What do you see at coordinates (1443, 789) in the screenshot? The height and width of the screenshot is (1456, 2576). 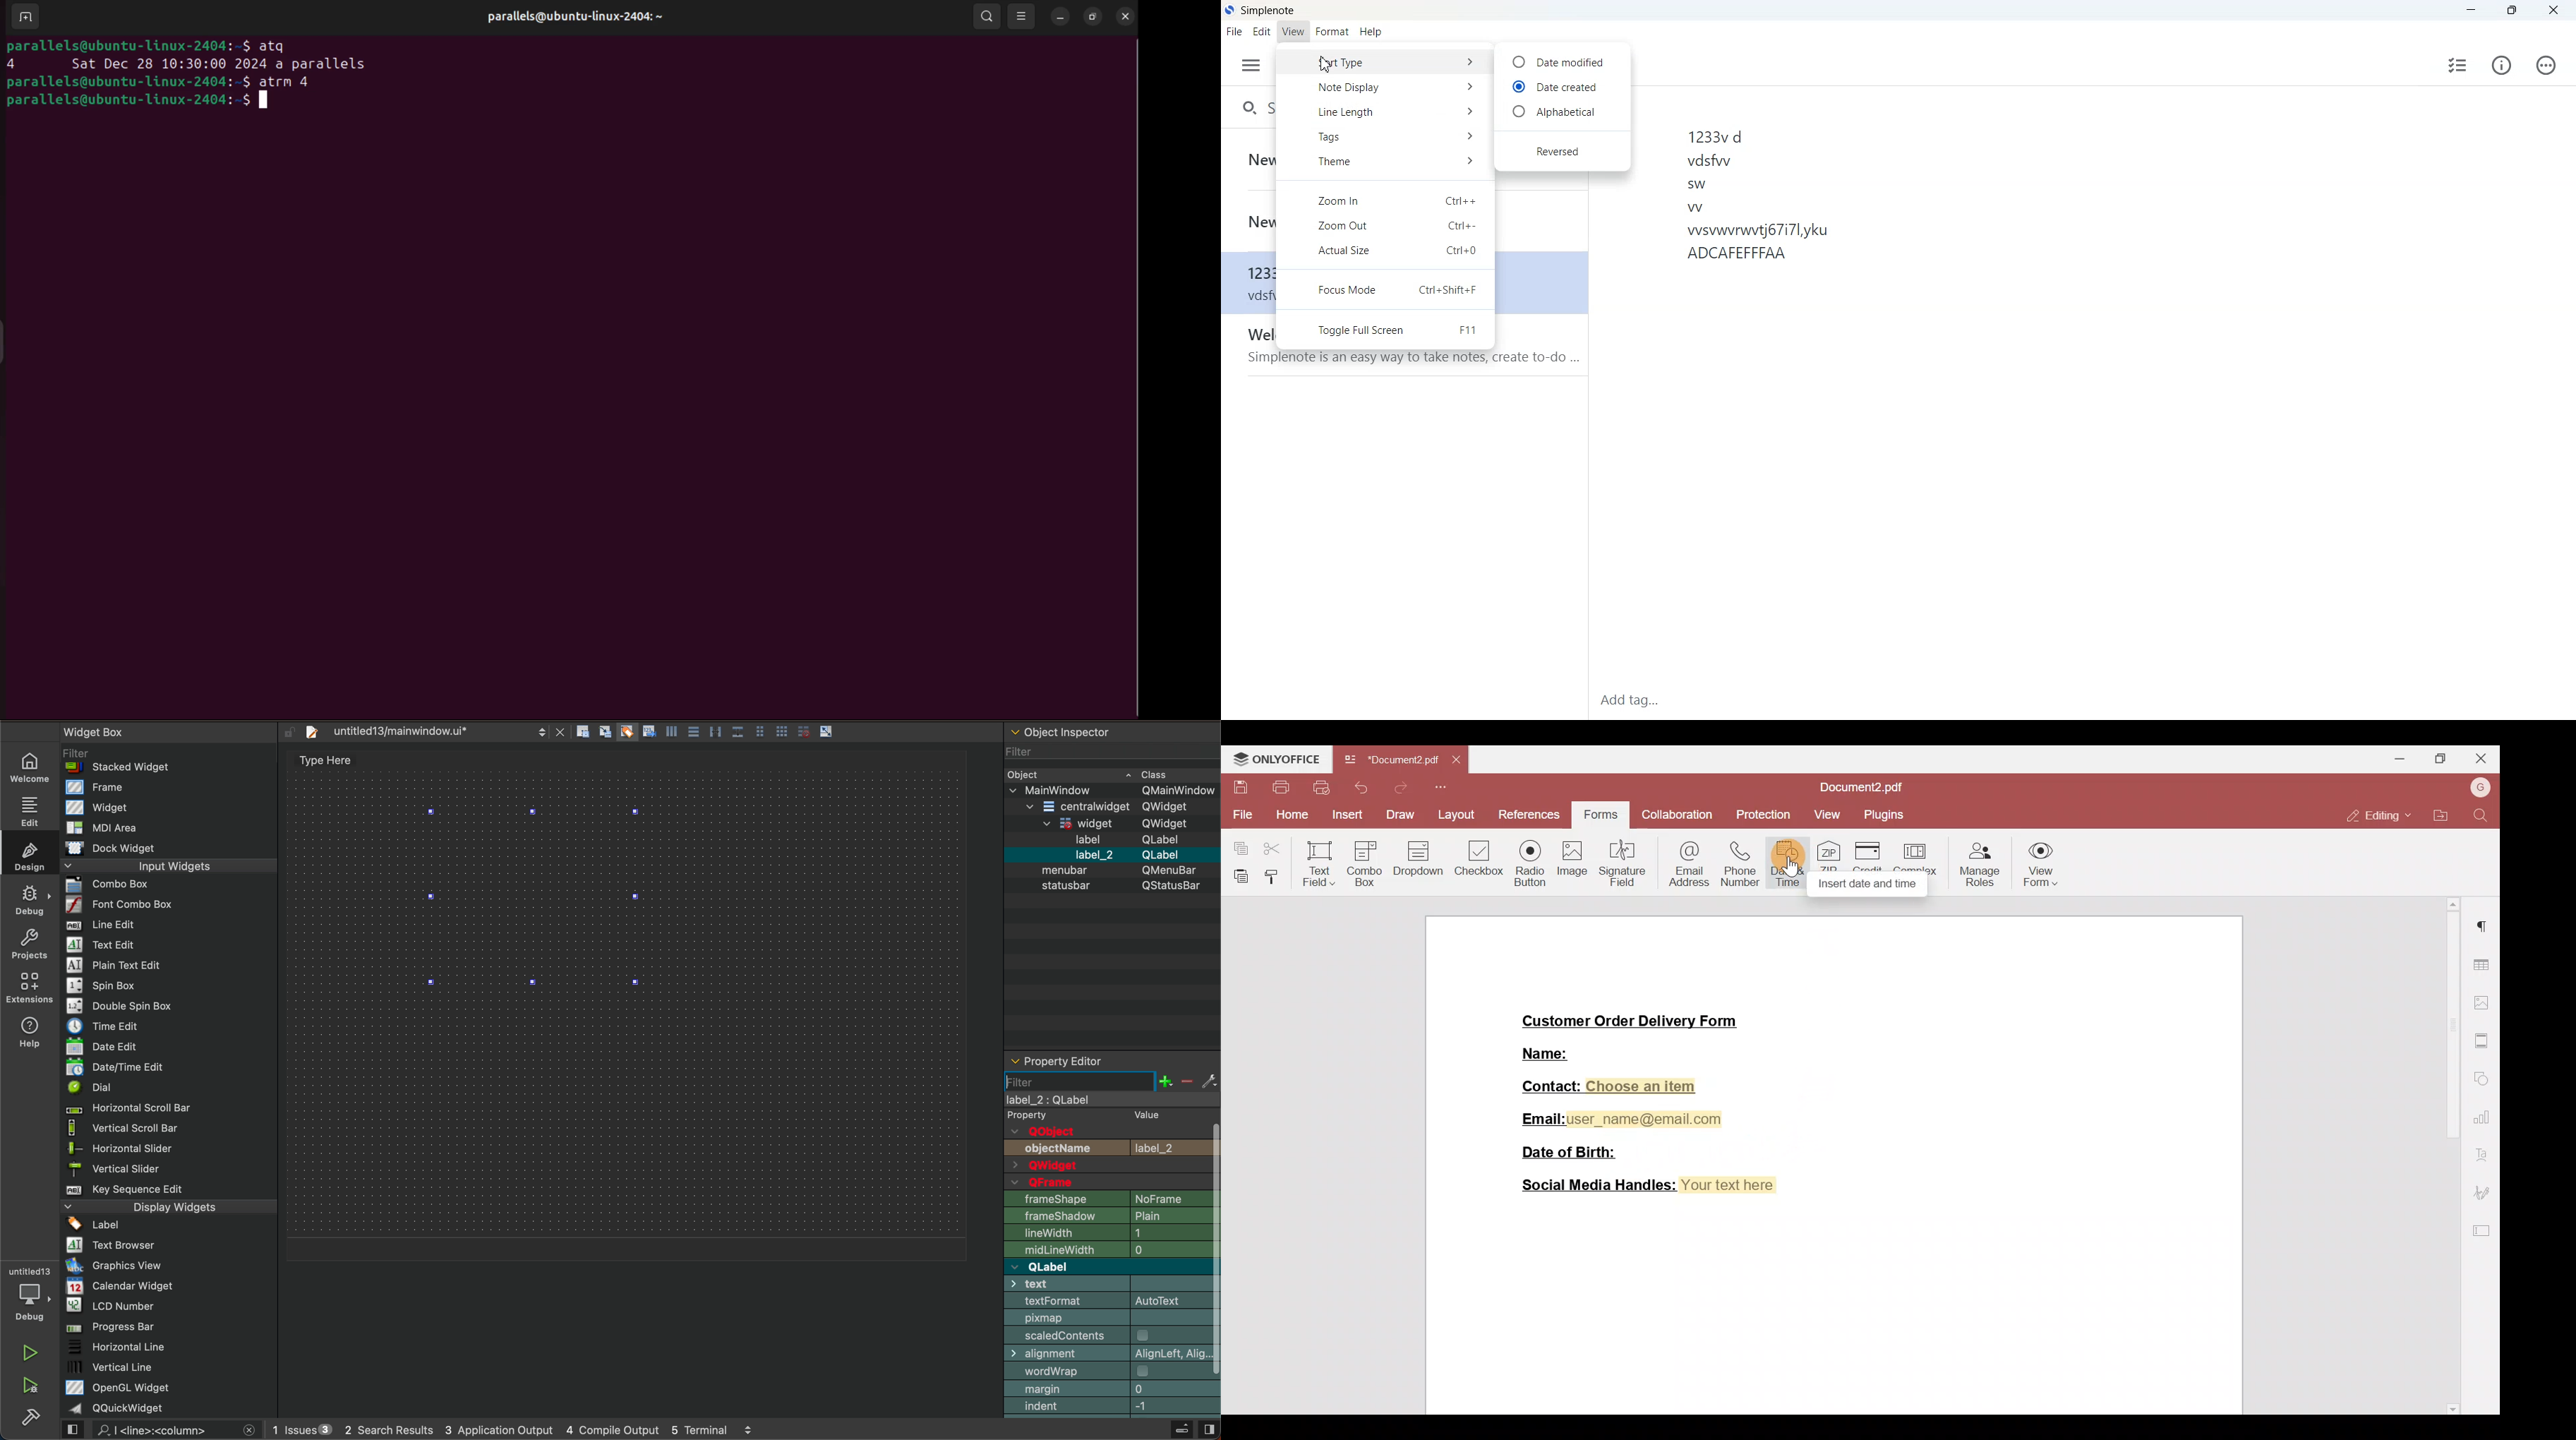 I see `More` at bounding box center [1443, 789].